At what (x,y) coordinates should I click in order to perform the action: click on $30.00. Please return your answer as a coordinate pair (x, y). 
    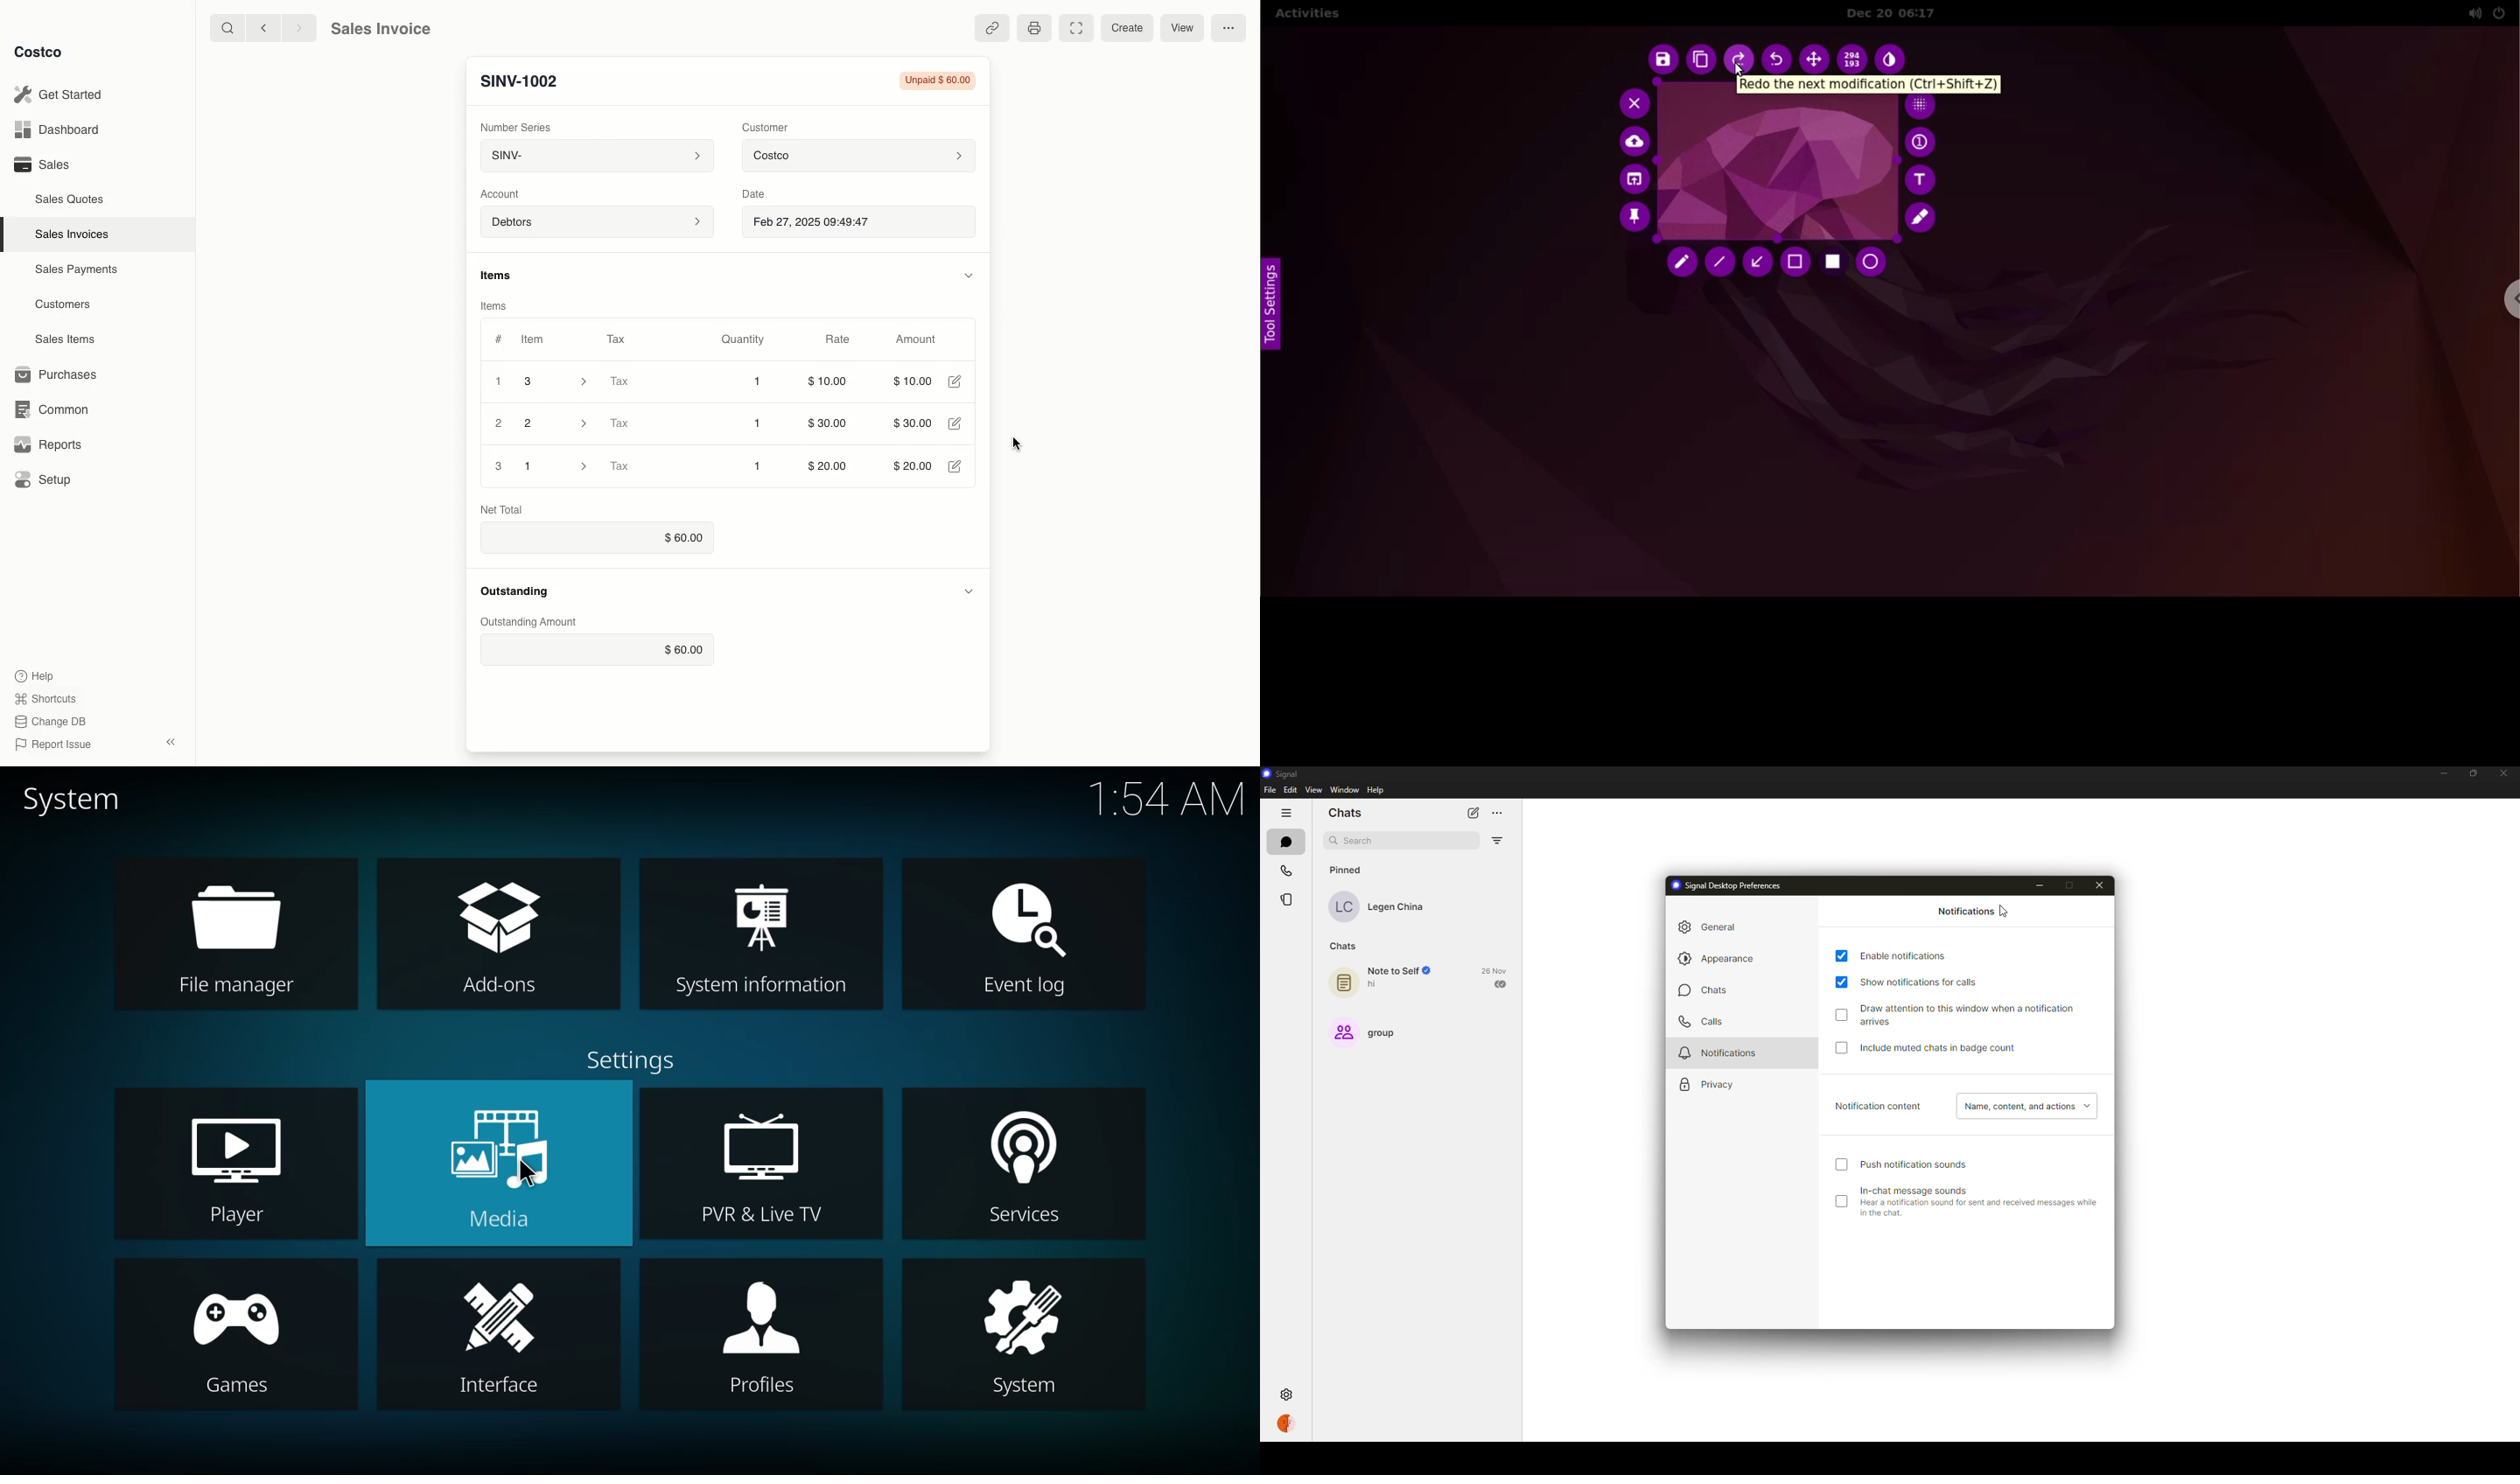
    Looking at the image, I should click on (825, 424).